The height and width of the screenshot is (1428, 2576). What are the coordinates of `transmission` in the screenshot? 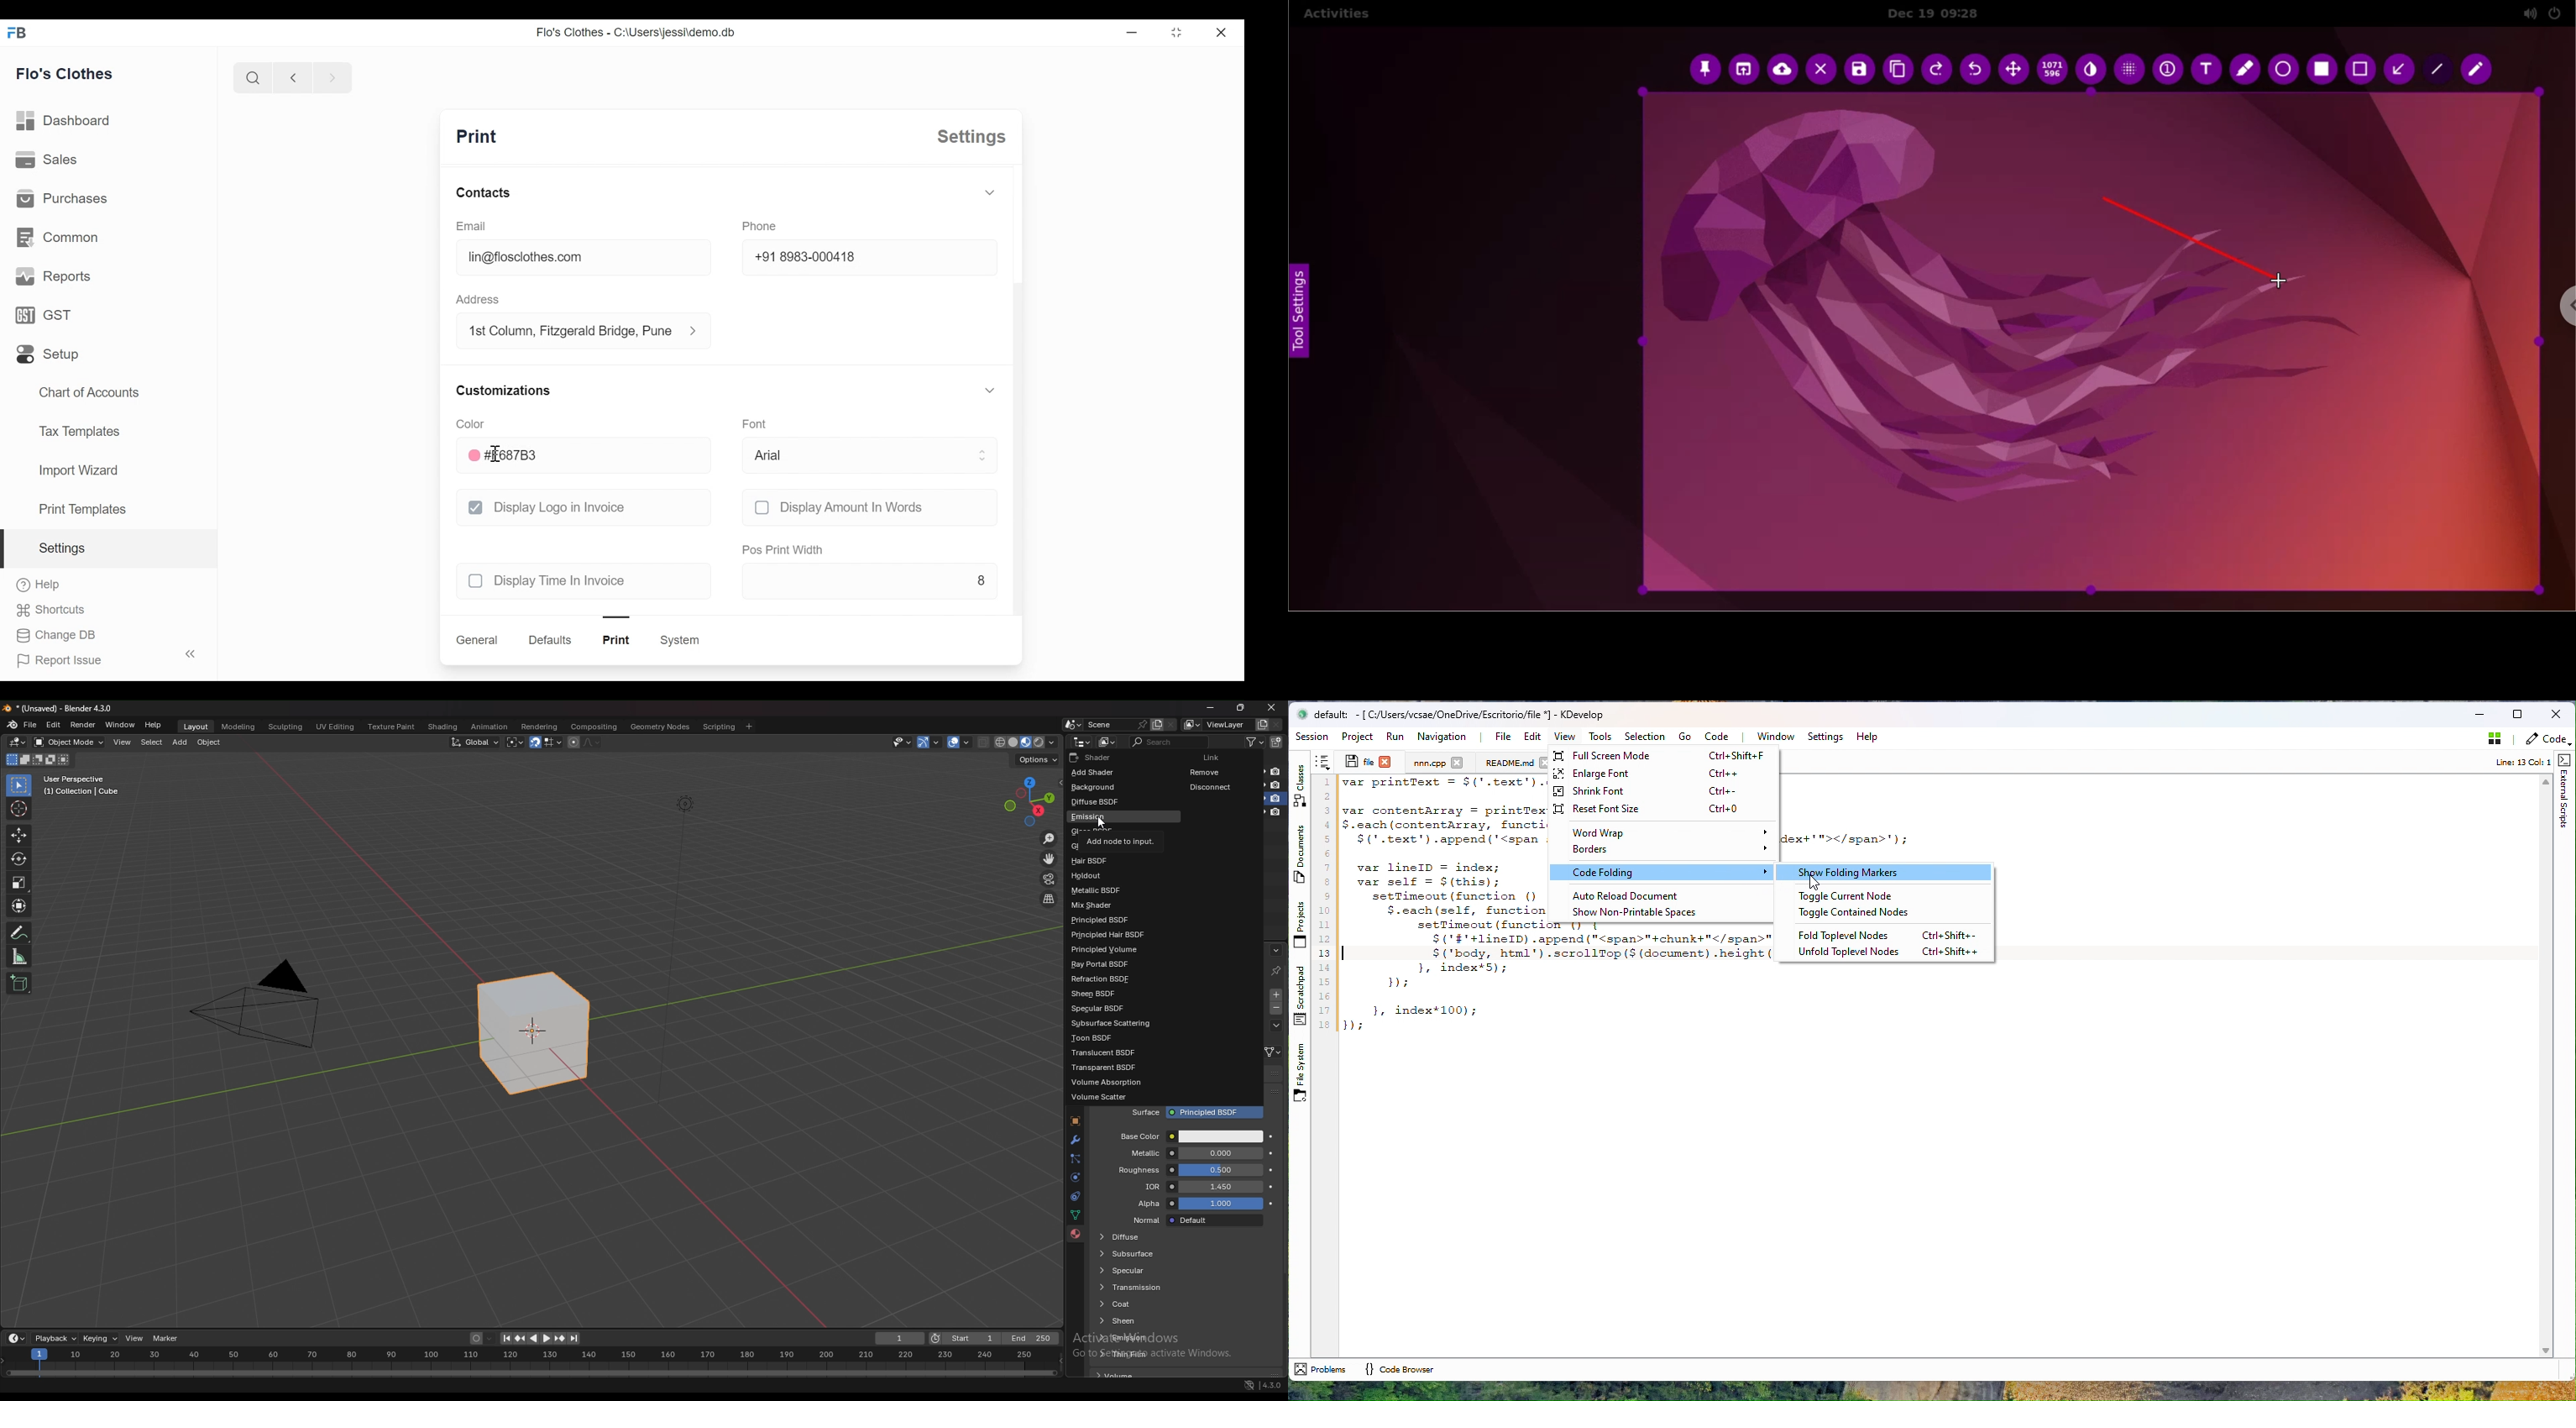 It's located at (1146, 1288).